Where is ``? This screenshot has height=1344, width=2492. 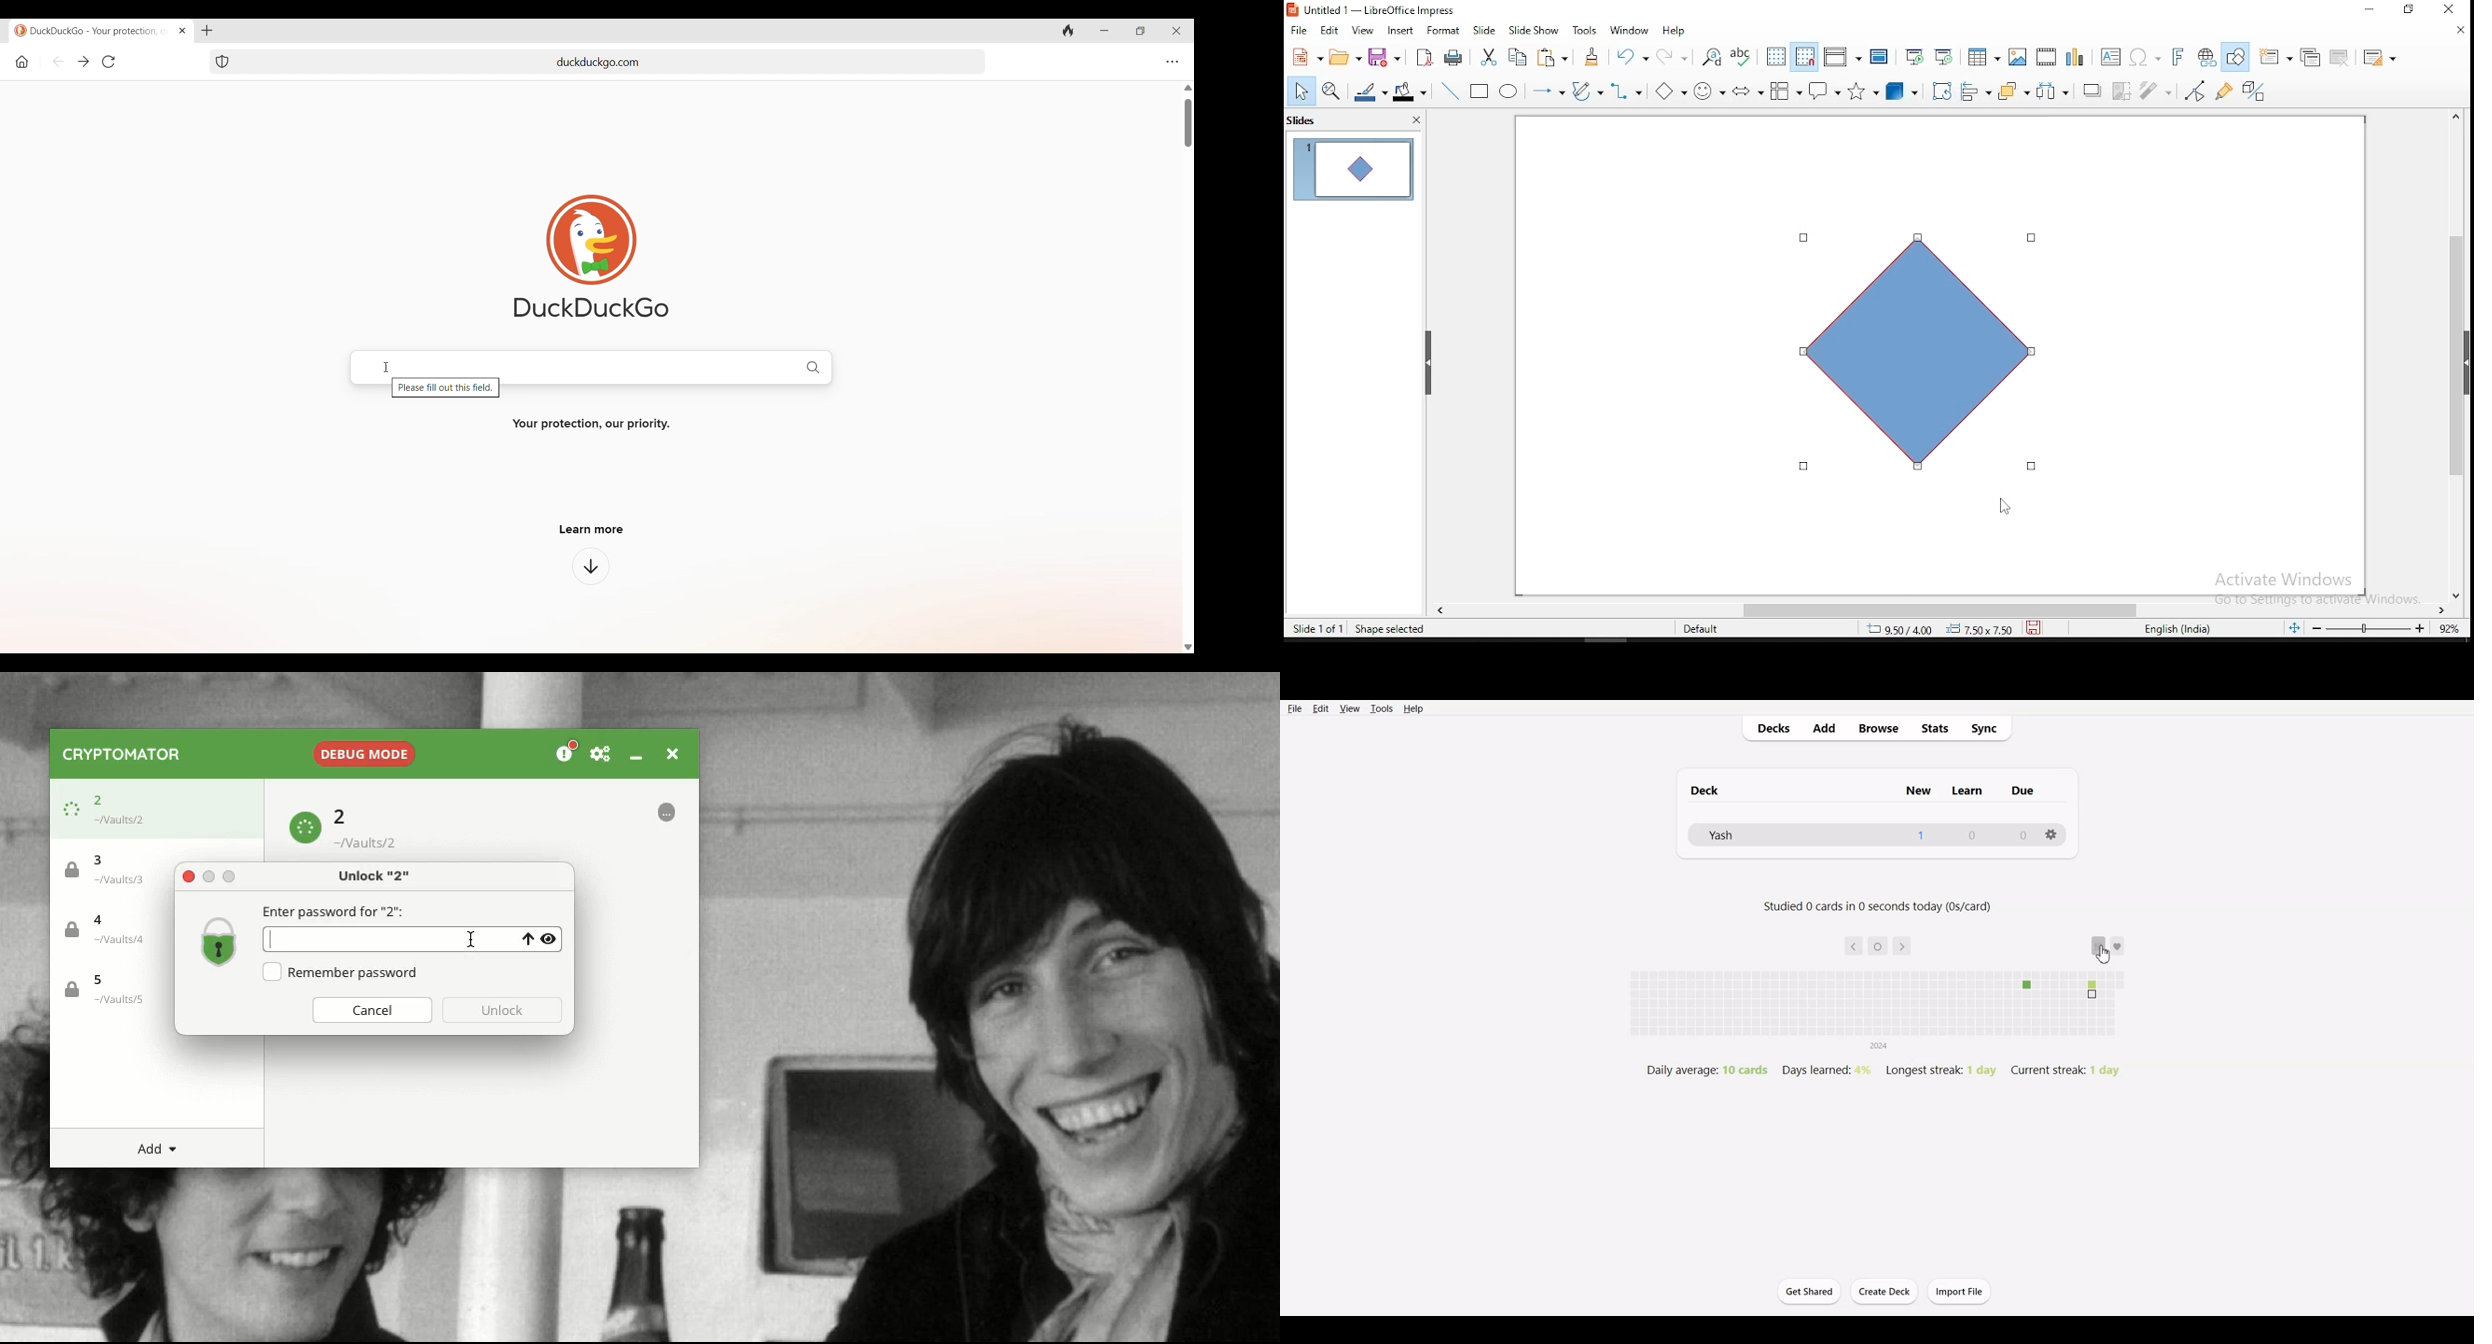  is located at coordinates (2034, 782).